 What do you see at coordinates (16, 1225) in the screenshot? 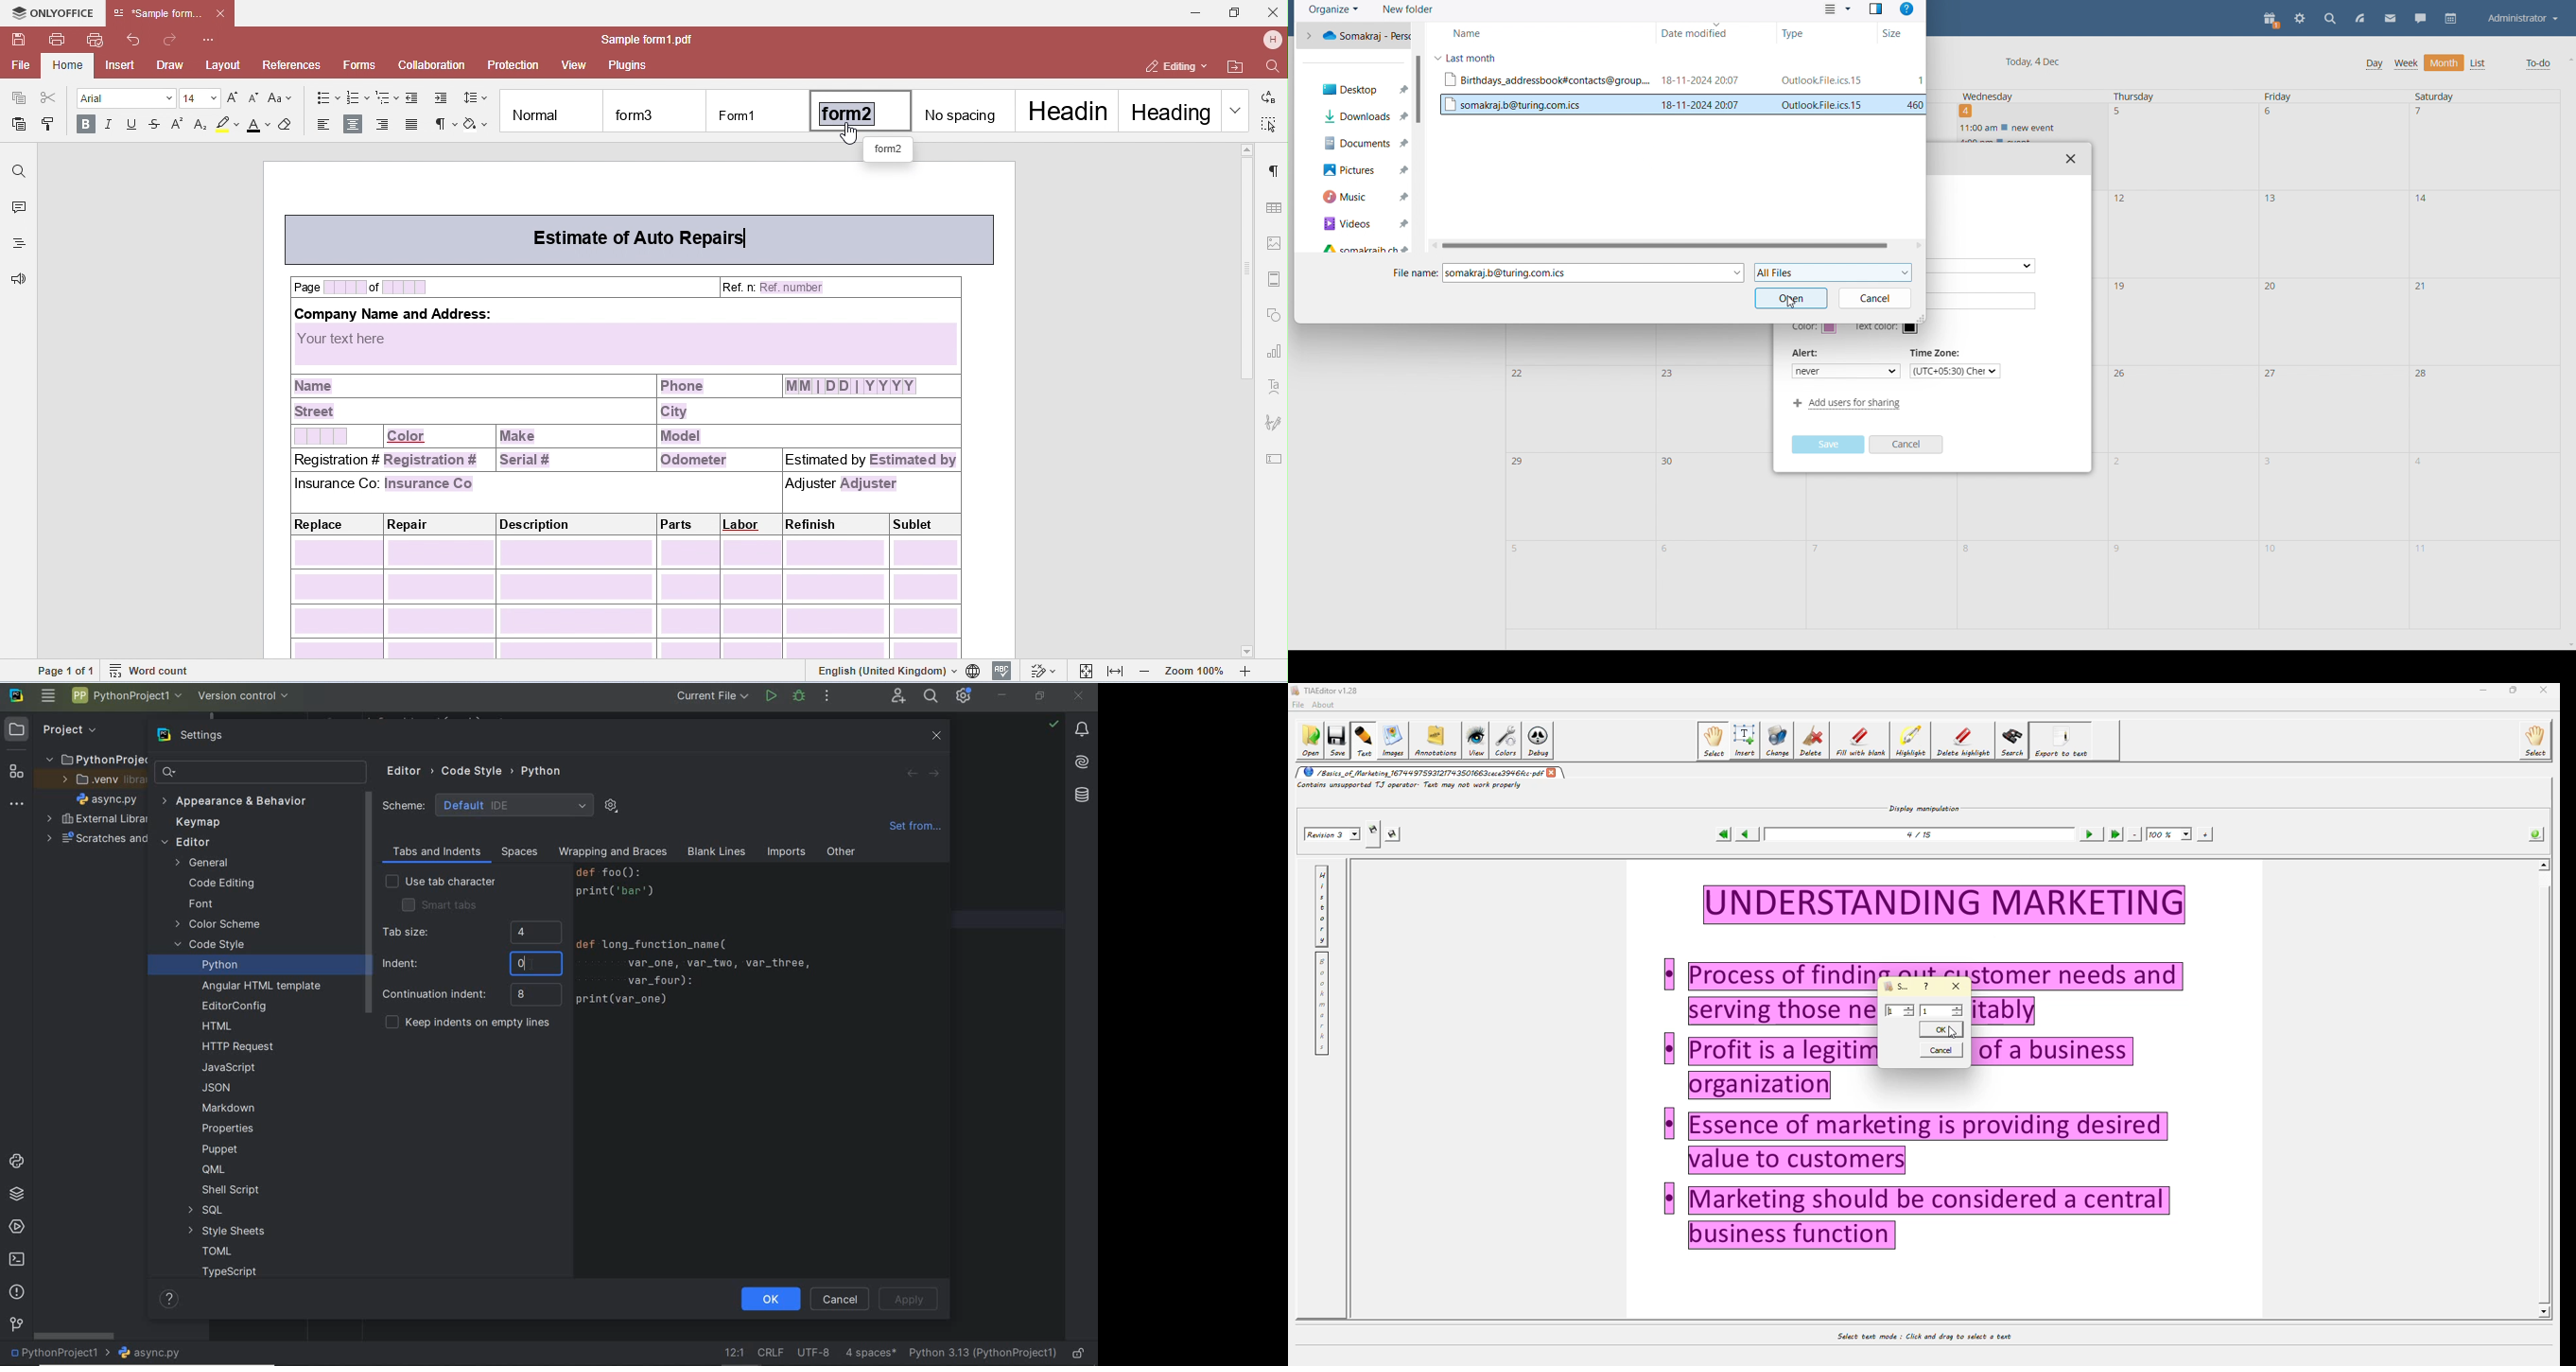
I see `services` at bounding box center [16, 1225].